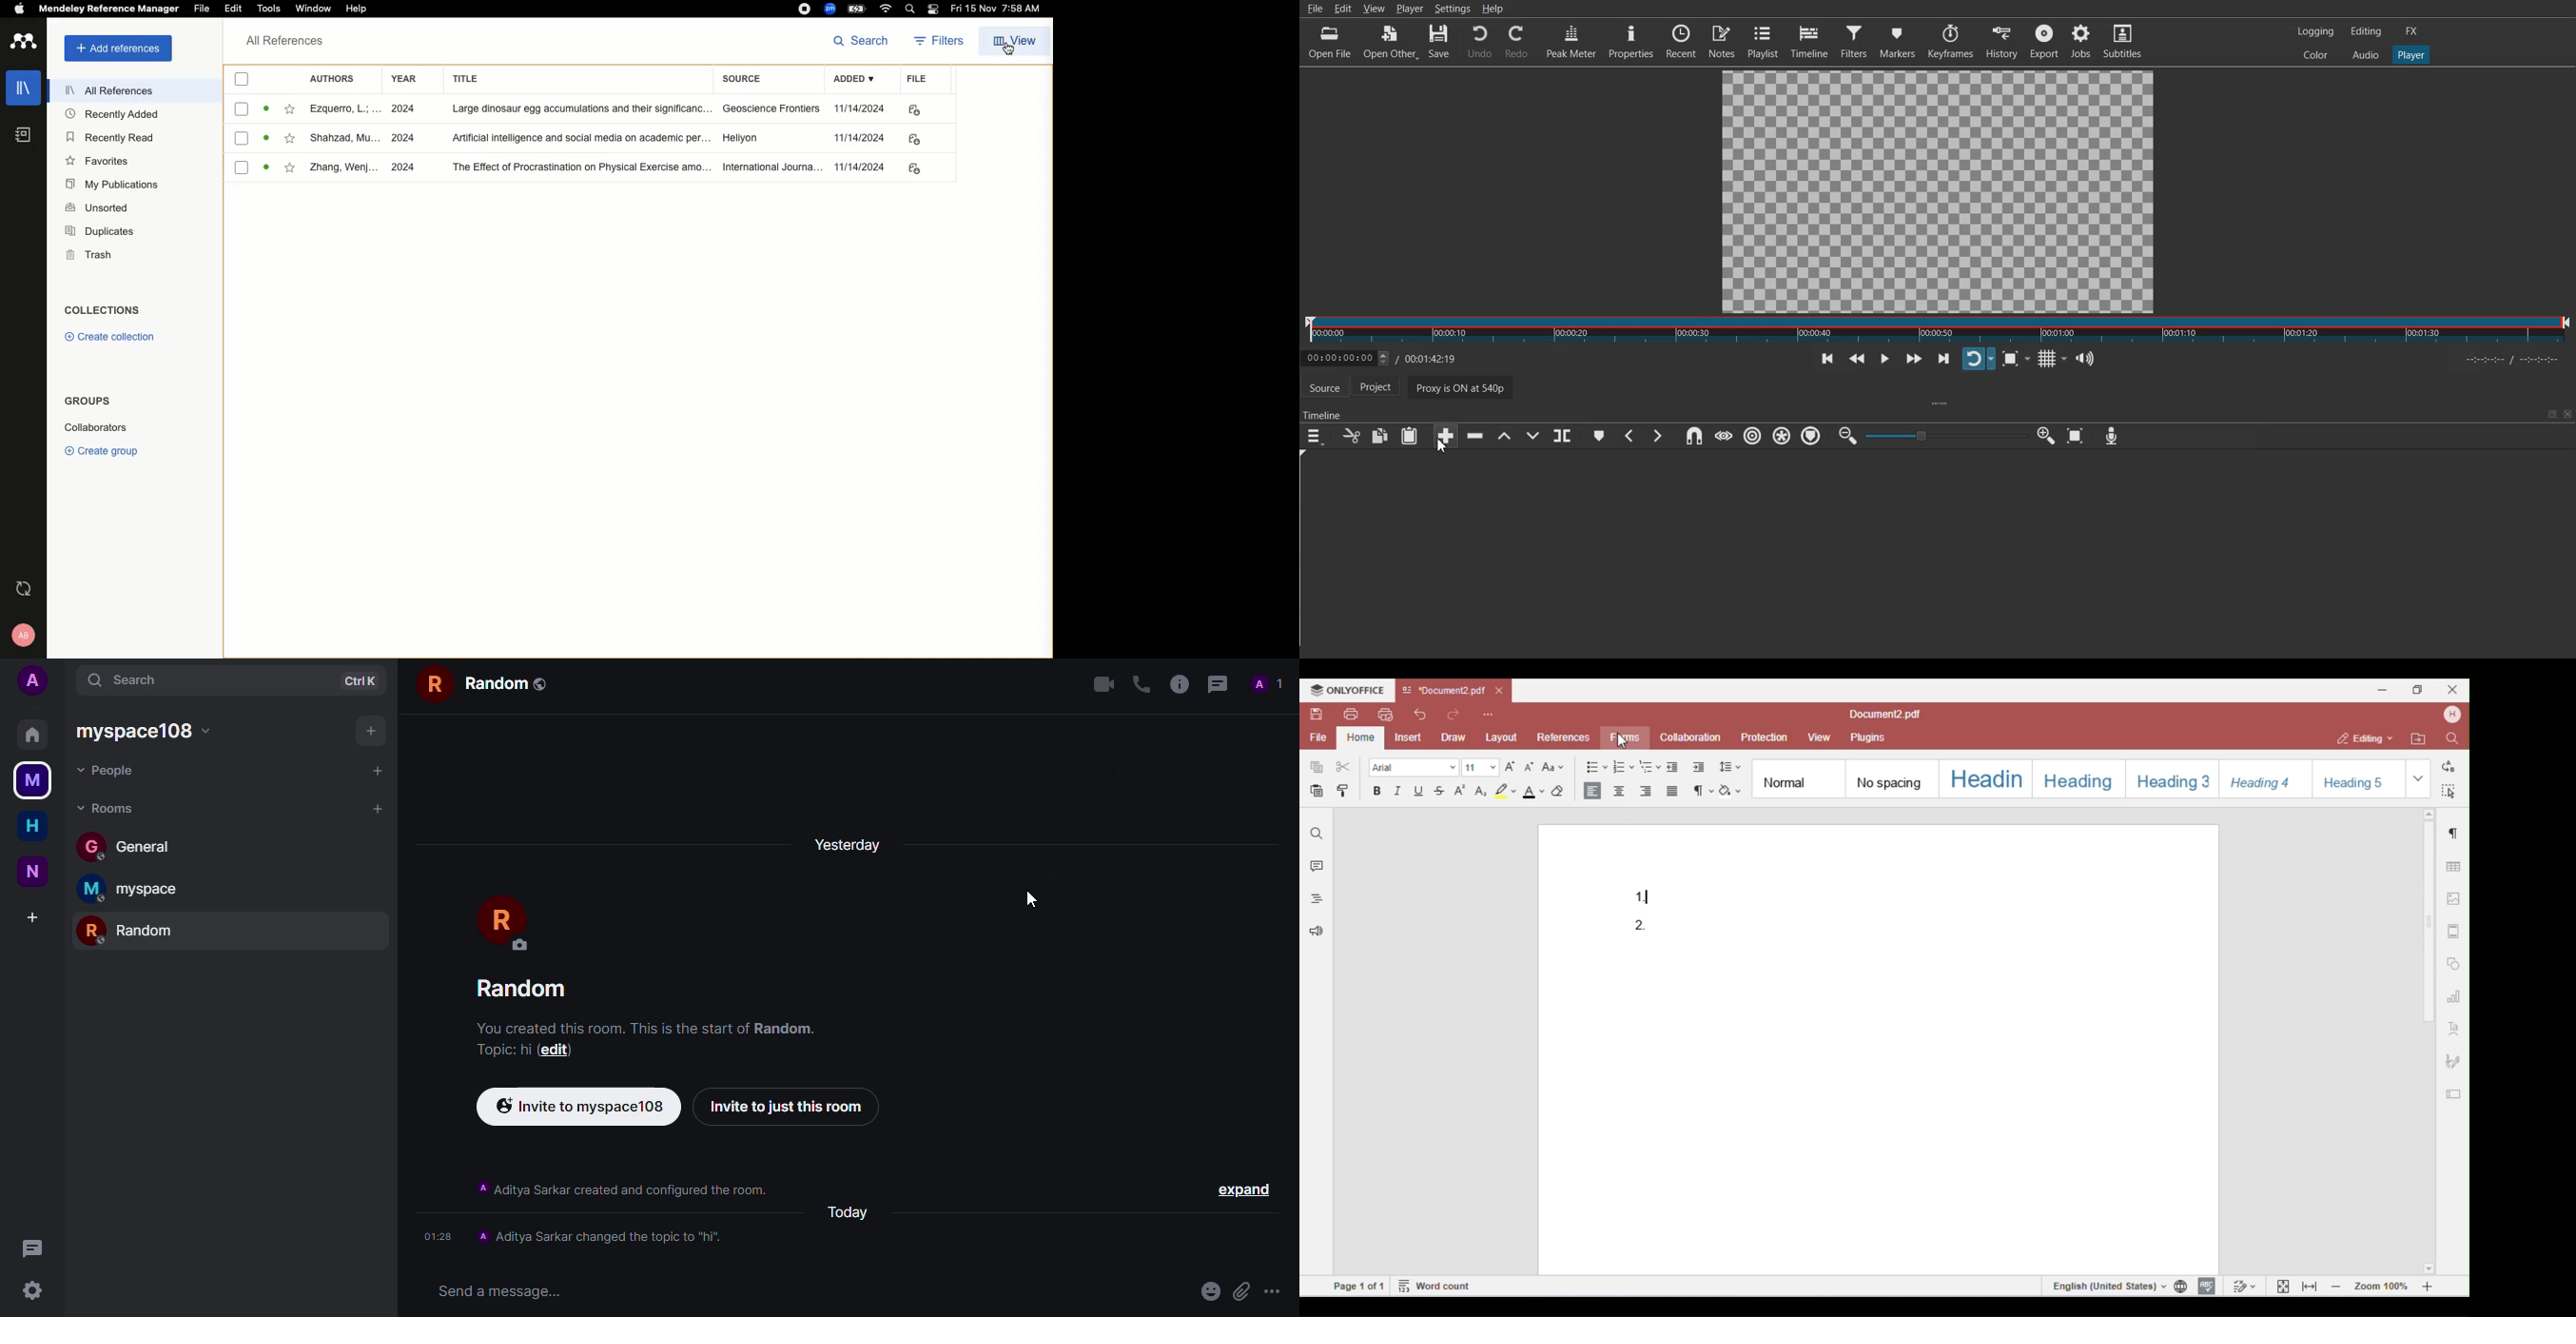  Describe the element at coordinates (404, 137) in the screenshot. I see `2024` at that location.